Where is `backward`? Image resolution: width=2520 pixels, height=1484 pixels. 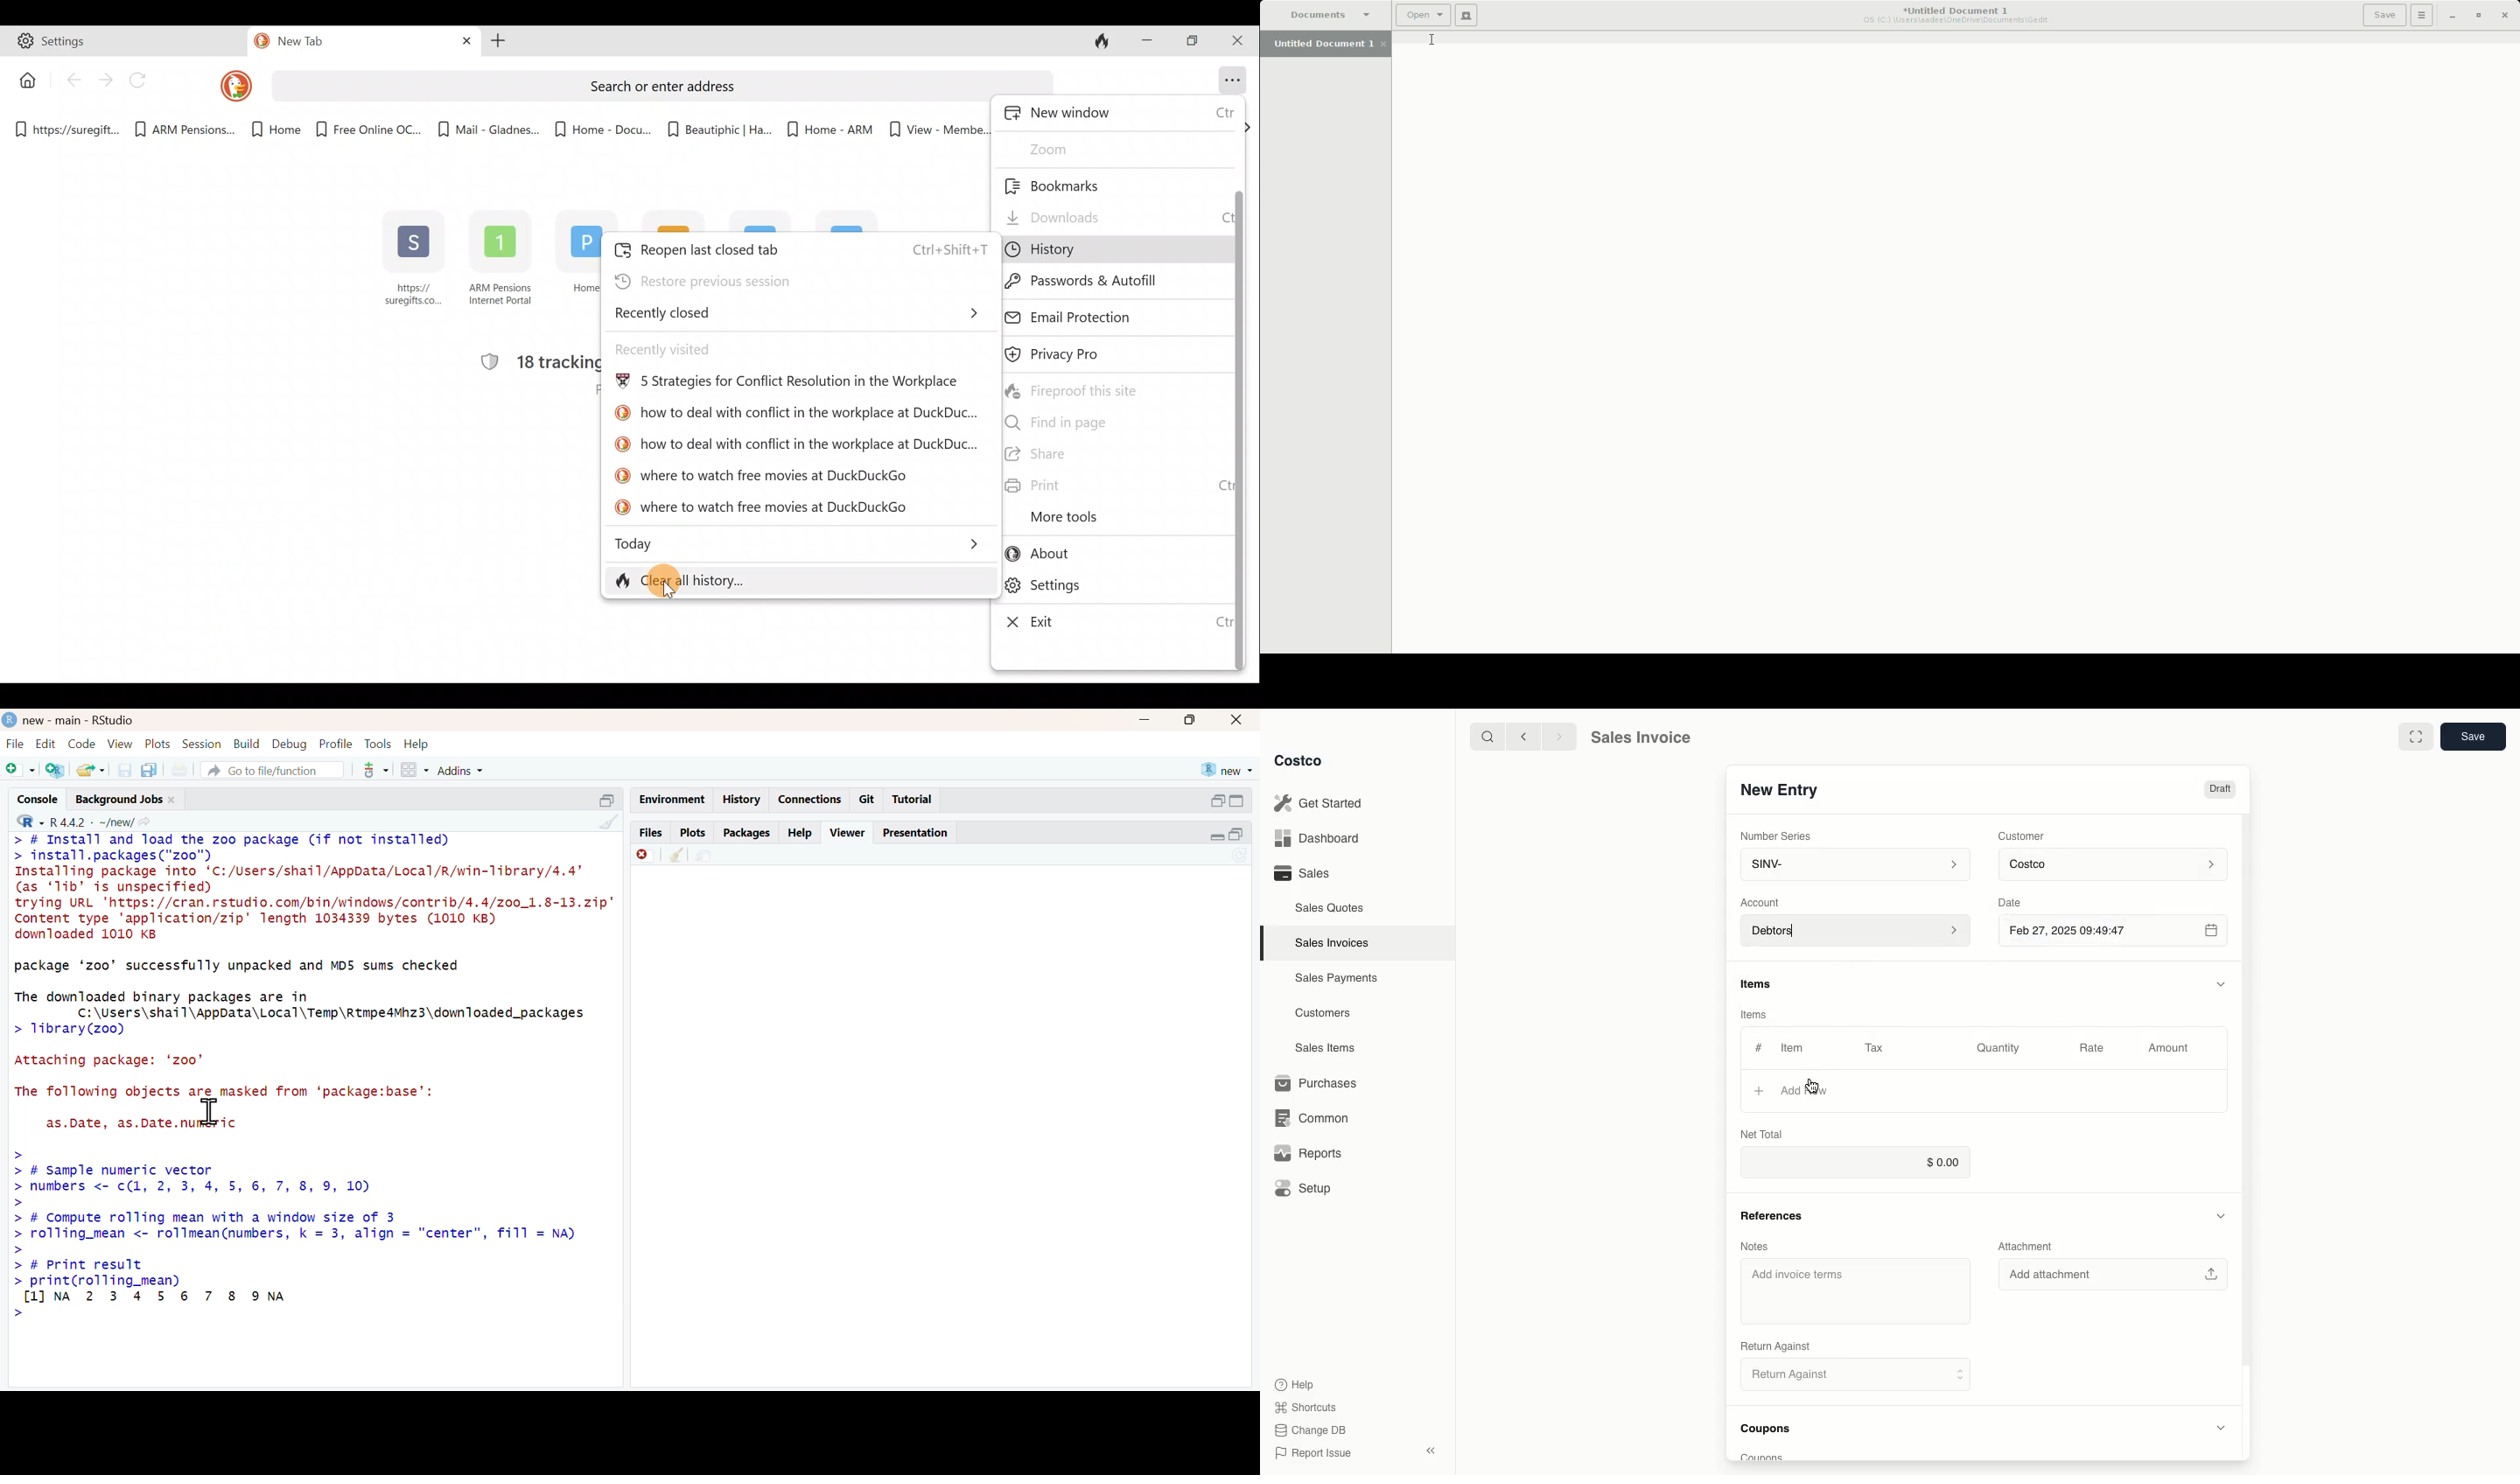 backward is located at coordinates (1520, 736).